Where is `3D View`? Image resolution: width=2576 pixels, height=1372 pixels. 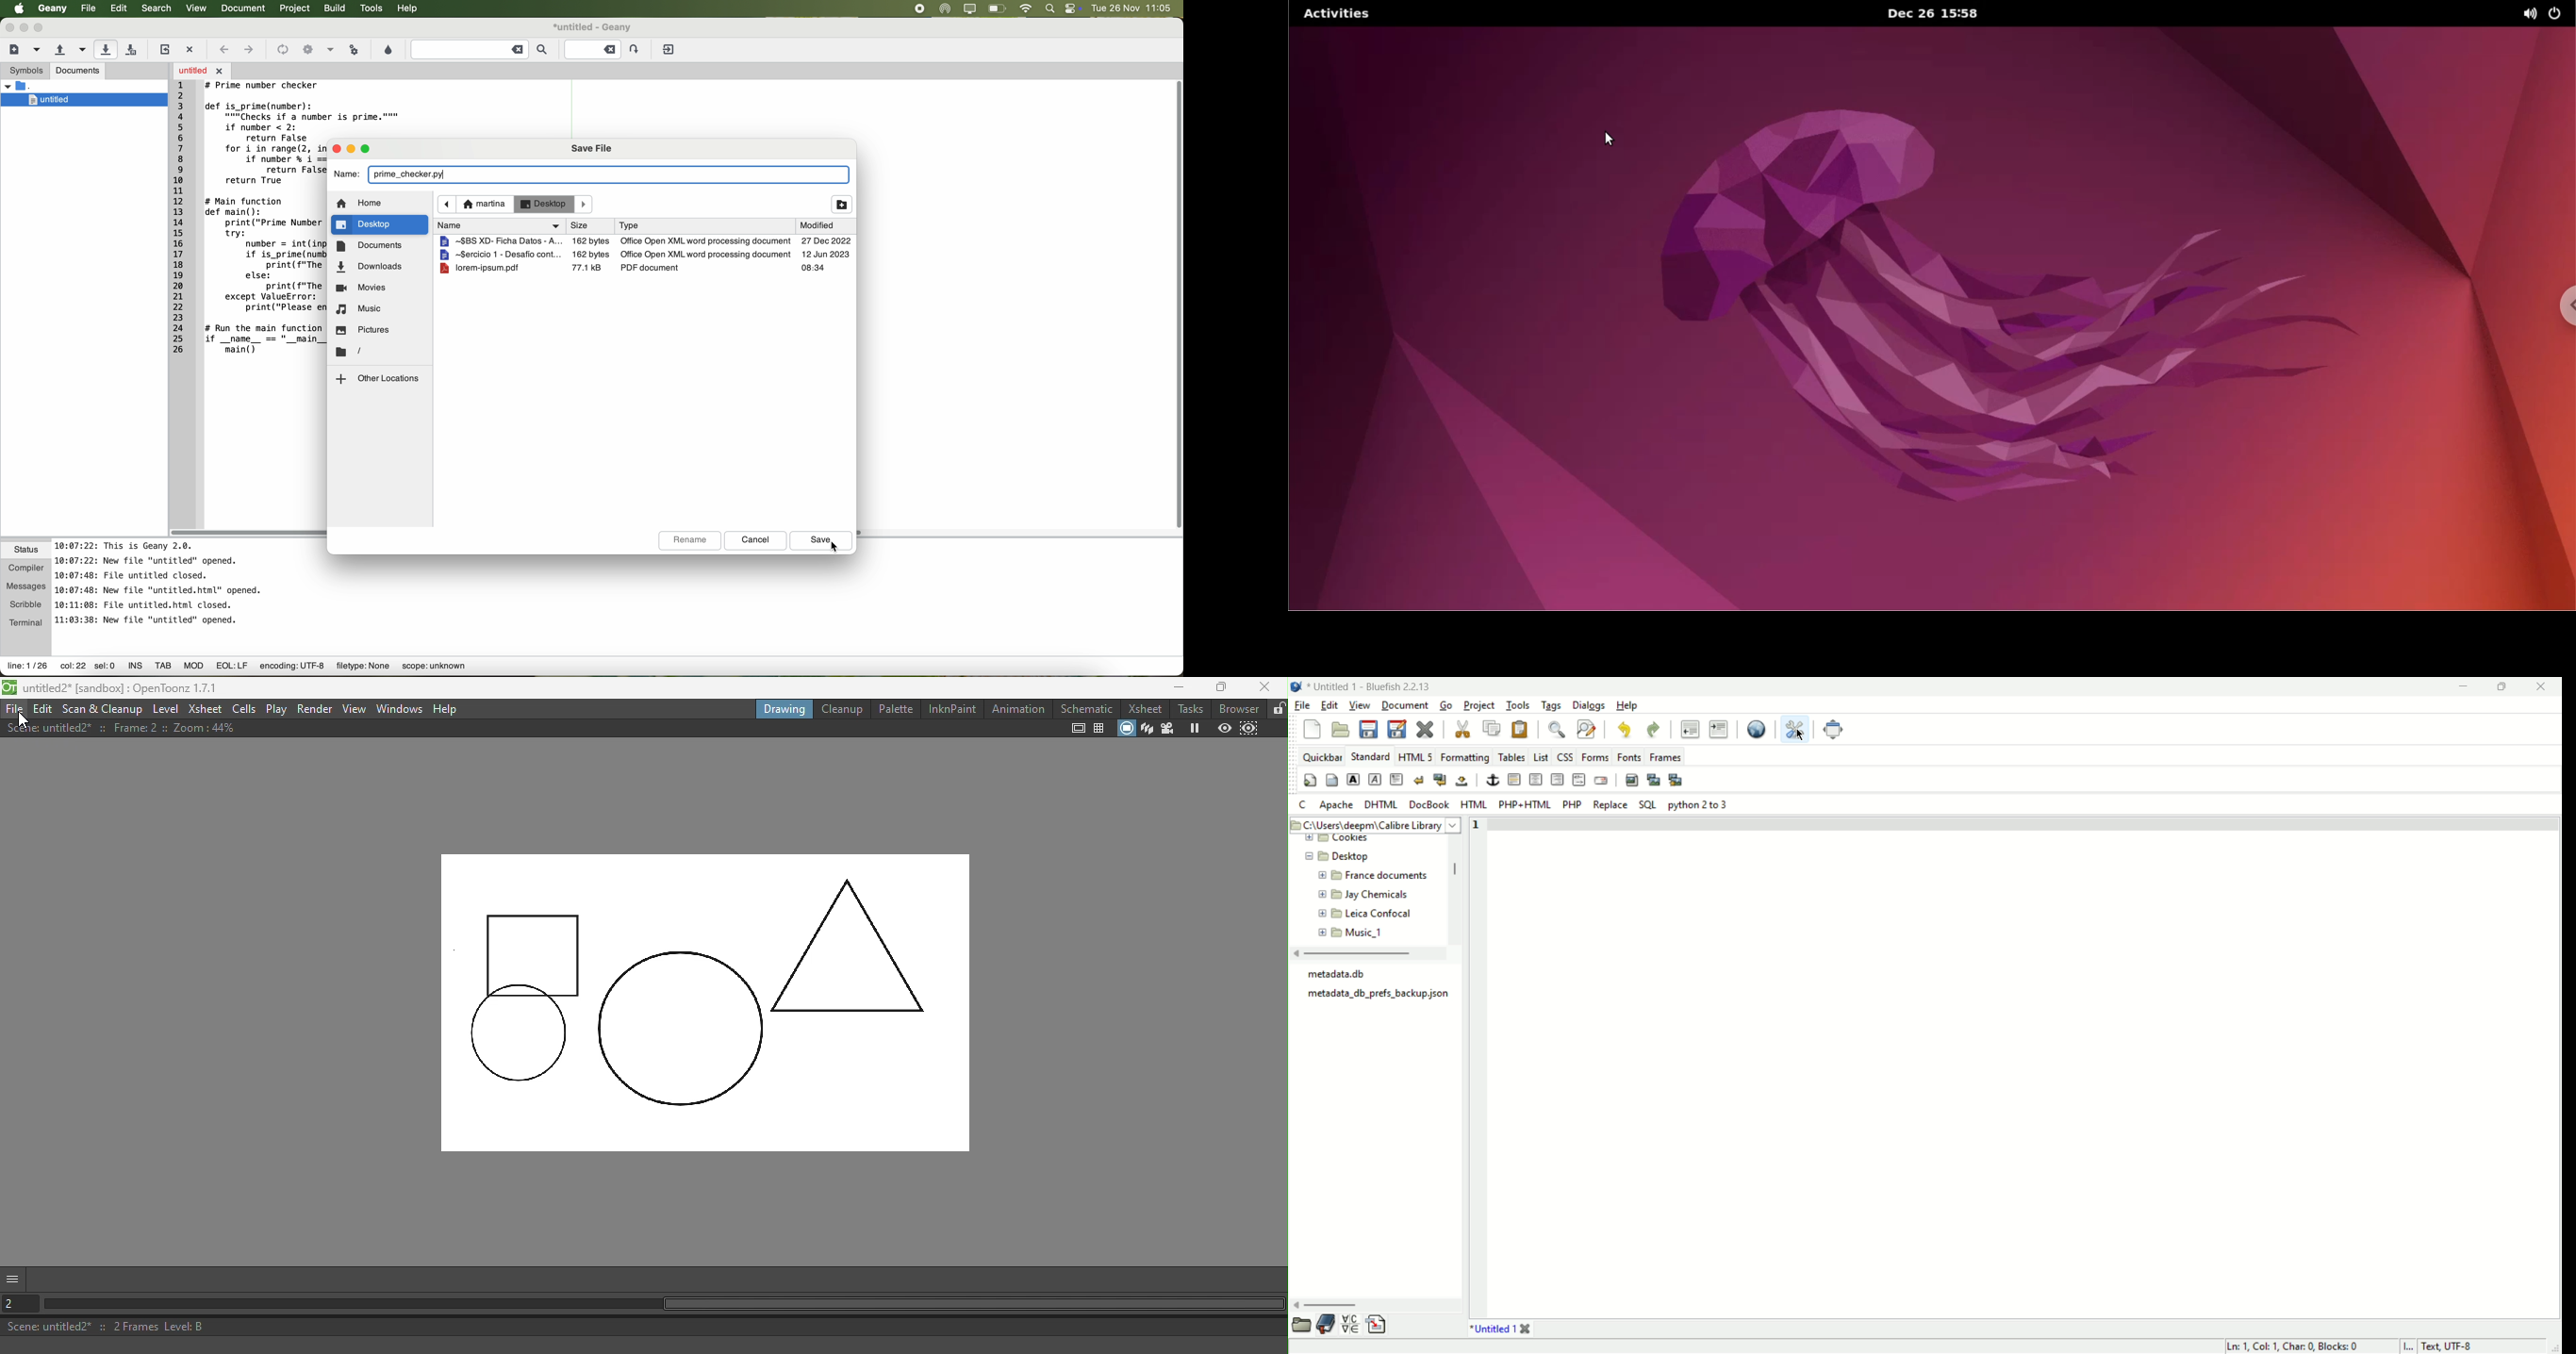
3D View is located at coordinates (1146, 729).